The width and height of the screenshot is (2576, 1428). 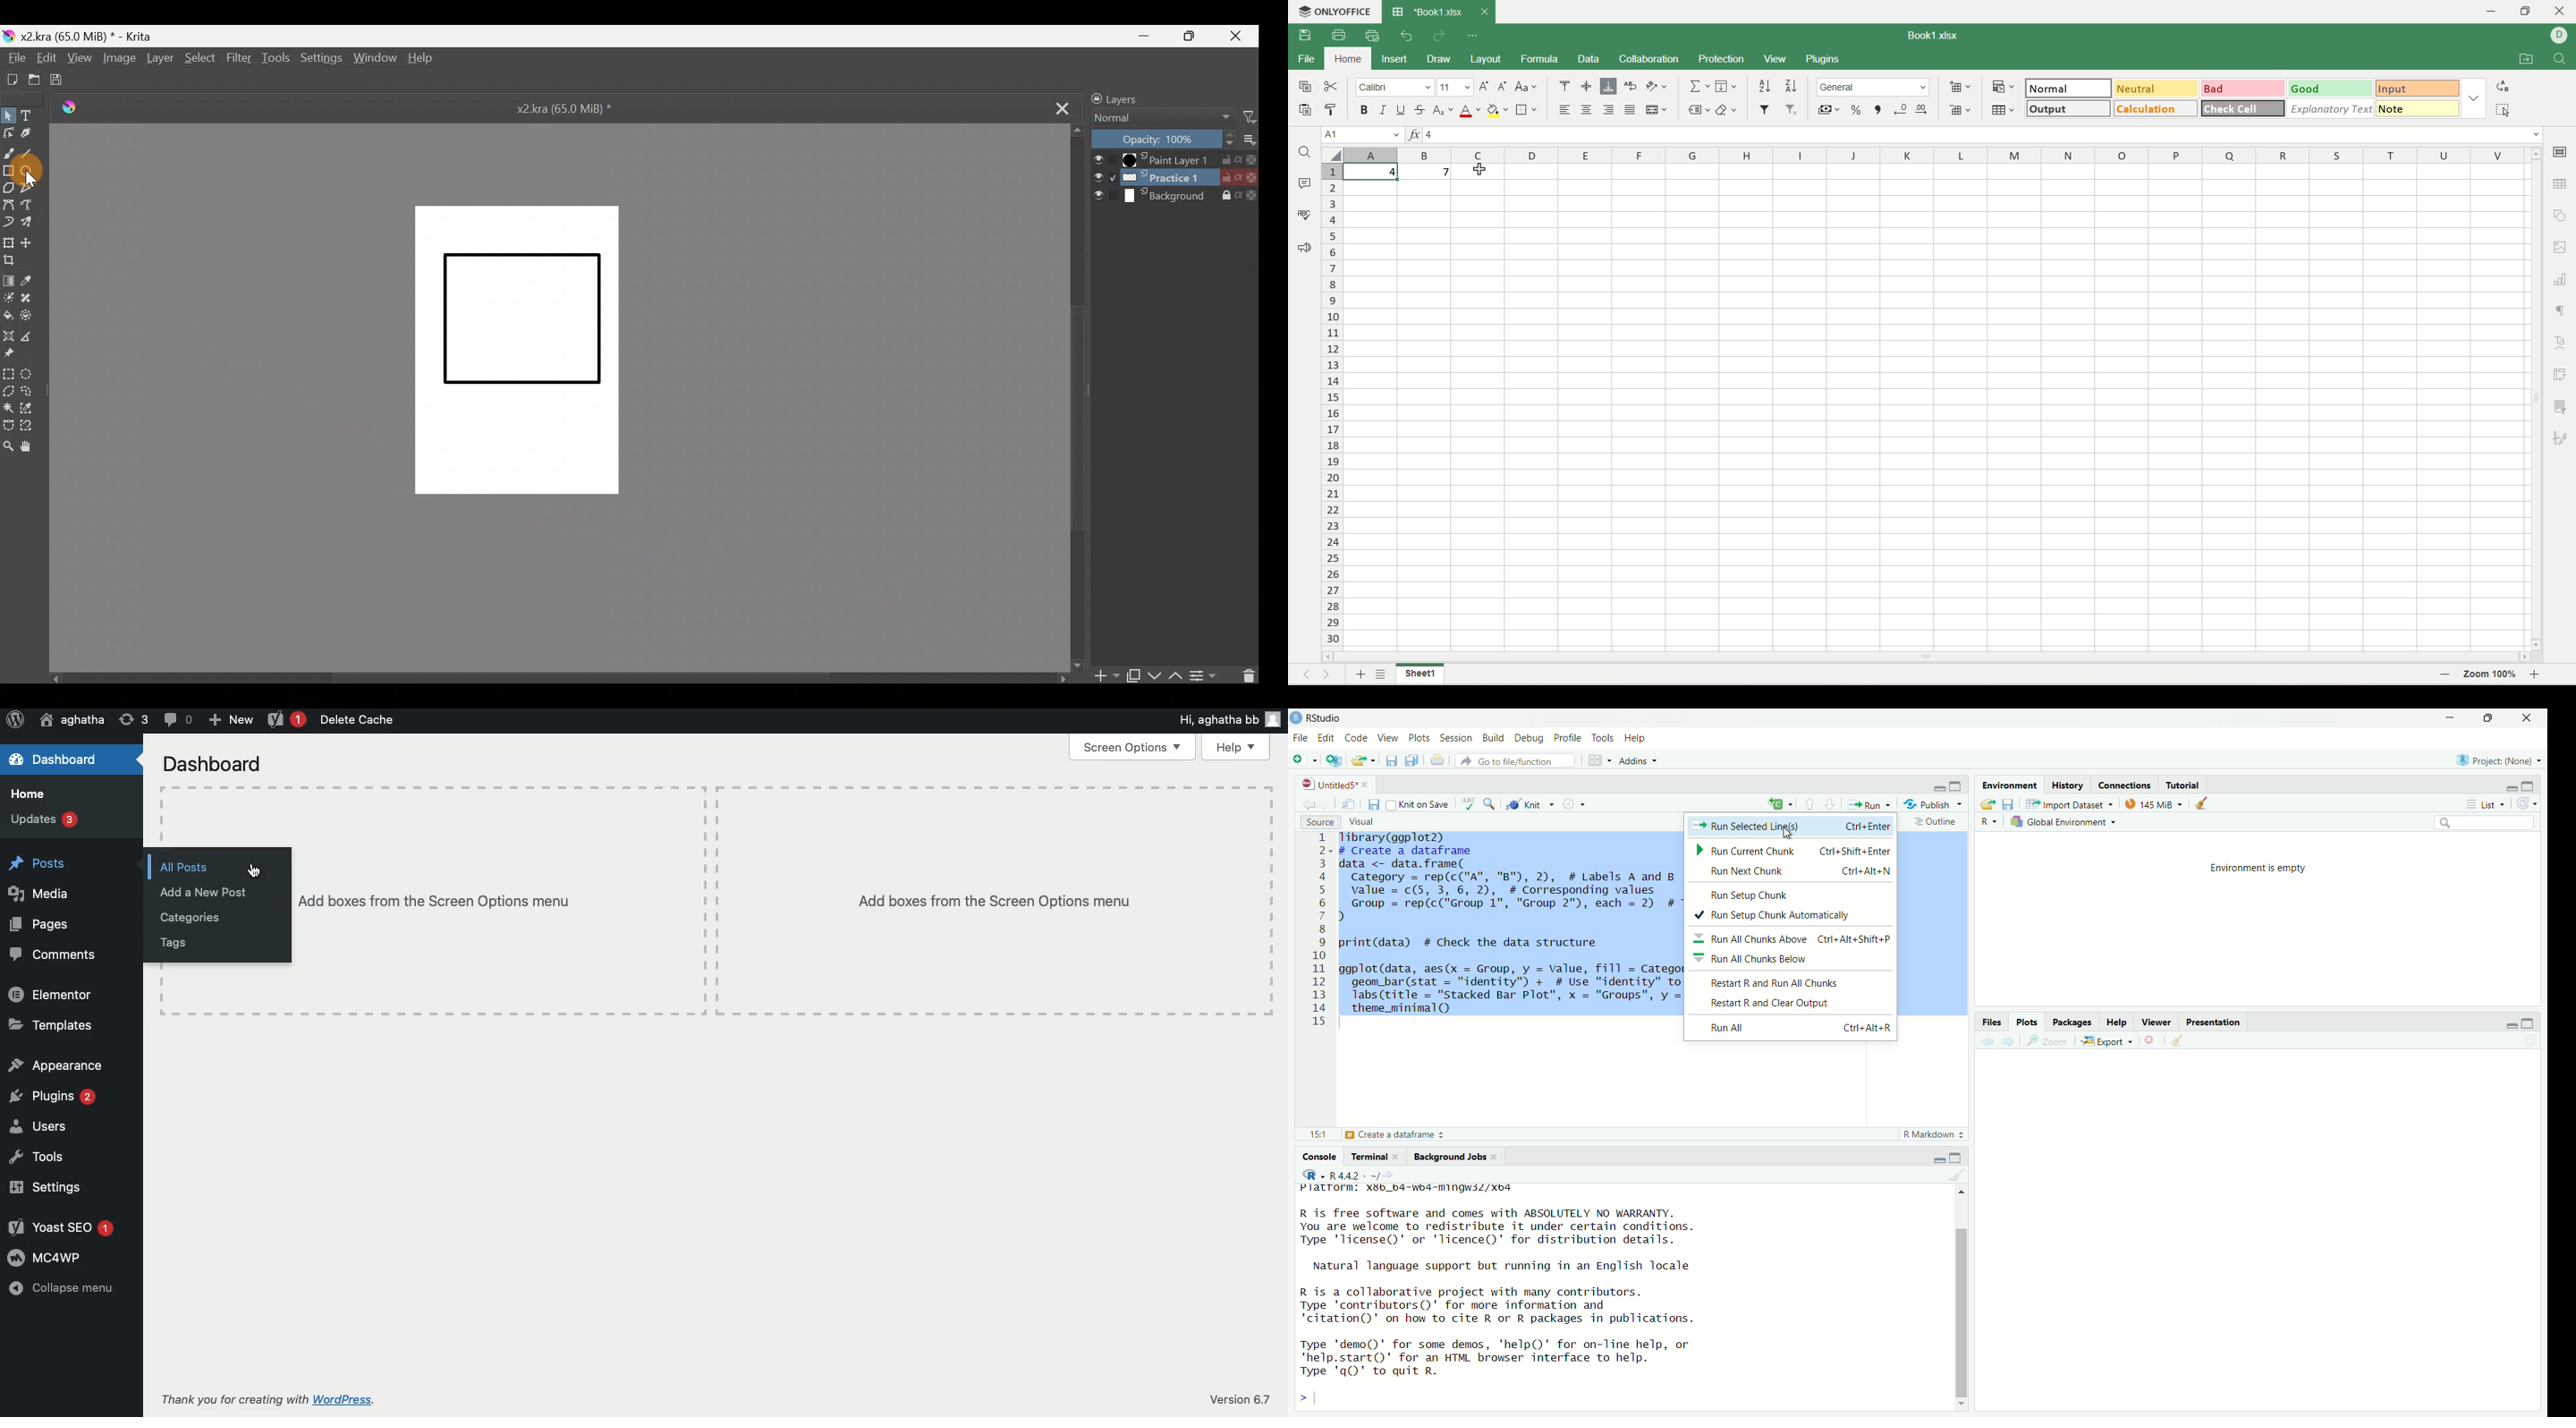 What do you see at coordinates (1305, 59) in the screenshot?
I see `file` at bounding box center [1305, 59].